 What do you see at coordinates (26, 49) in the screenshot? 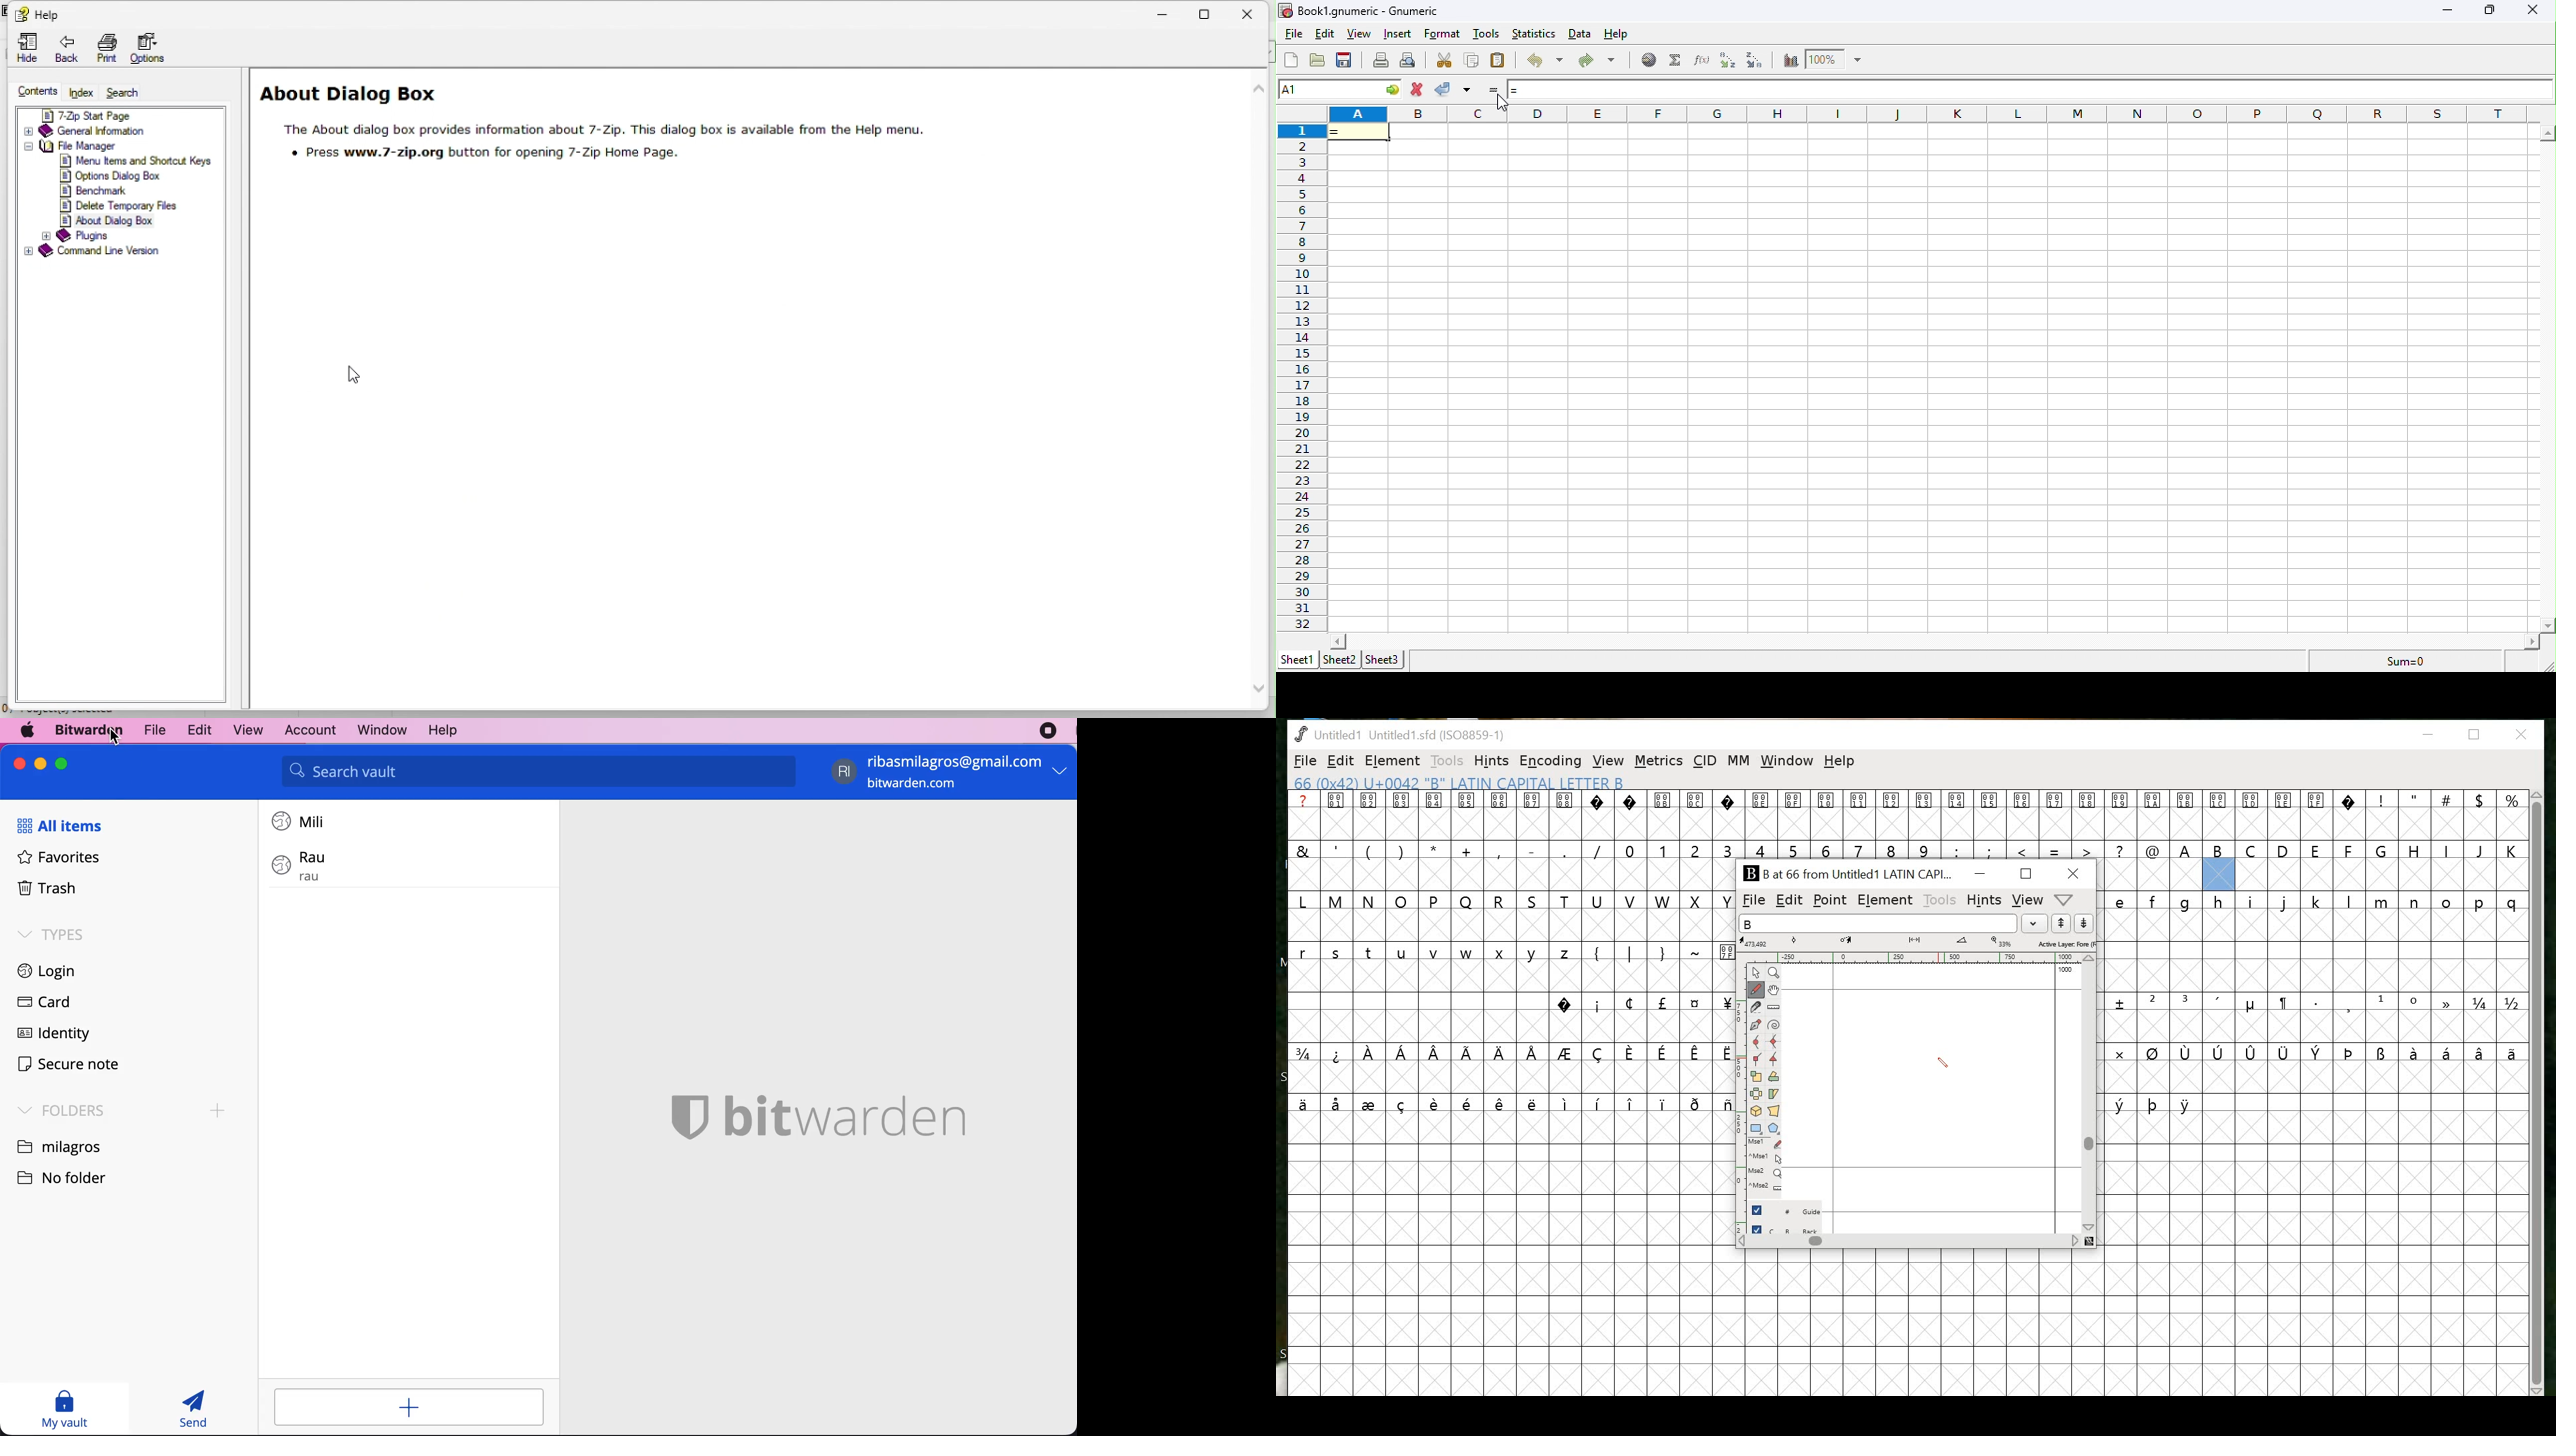
I see `hide ` at bounding box center [26, 49].